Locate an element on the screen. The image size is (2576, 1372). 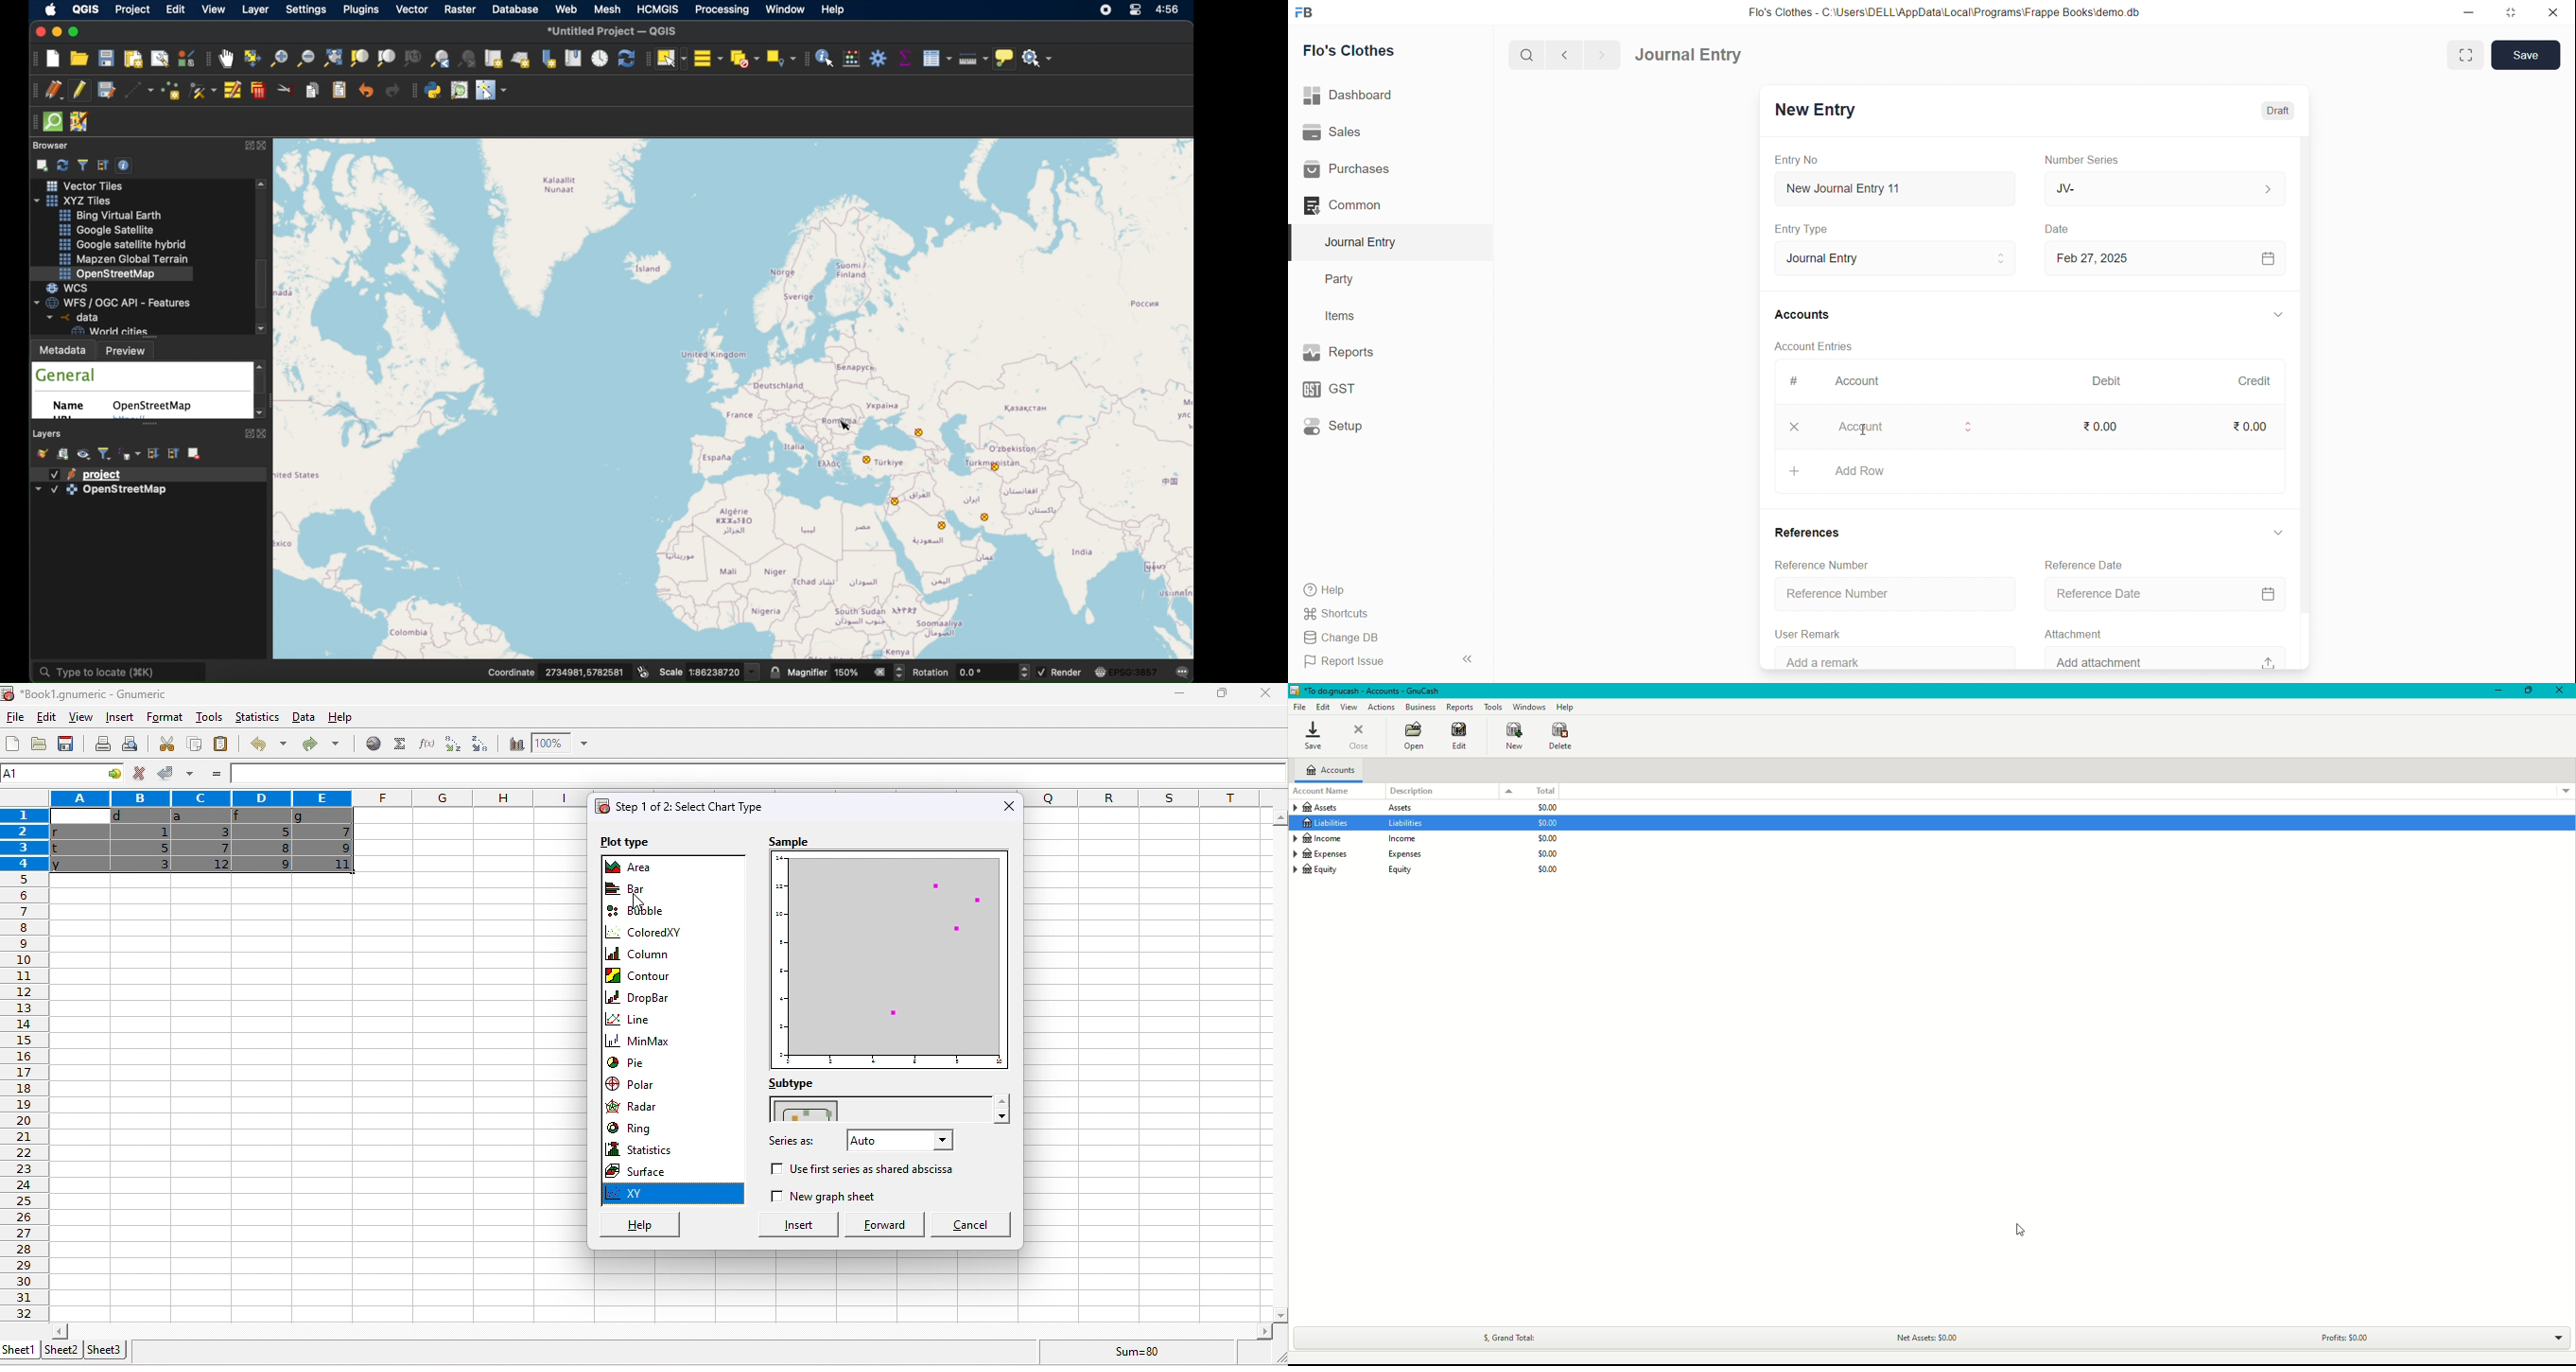
collapse sidebar is located at coordinates (1470, 659).